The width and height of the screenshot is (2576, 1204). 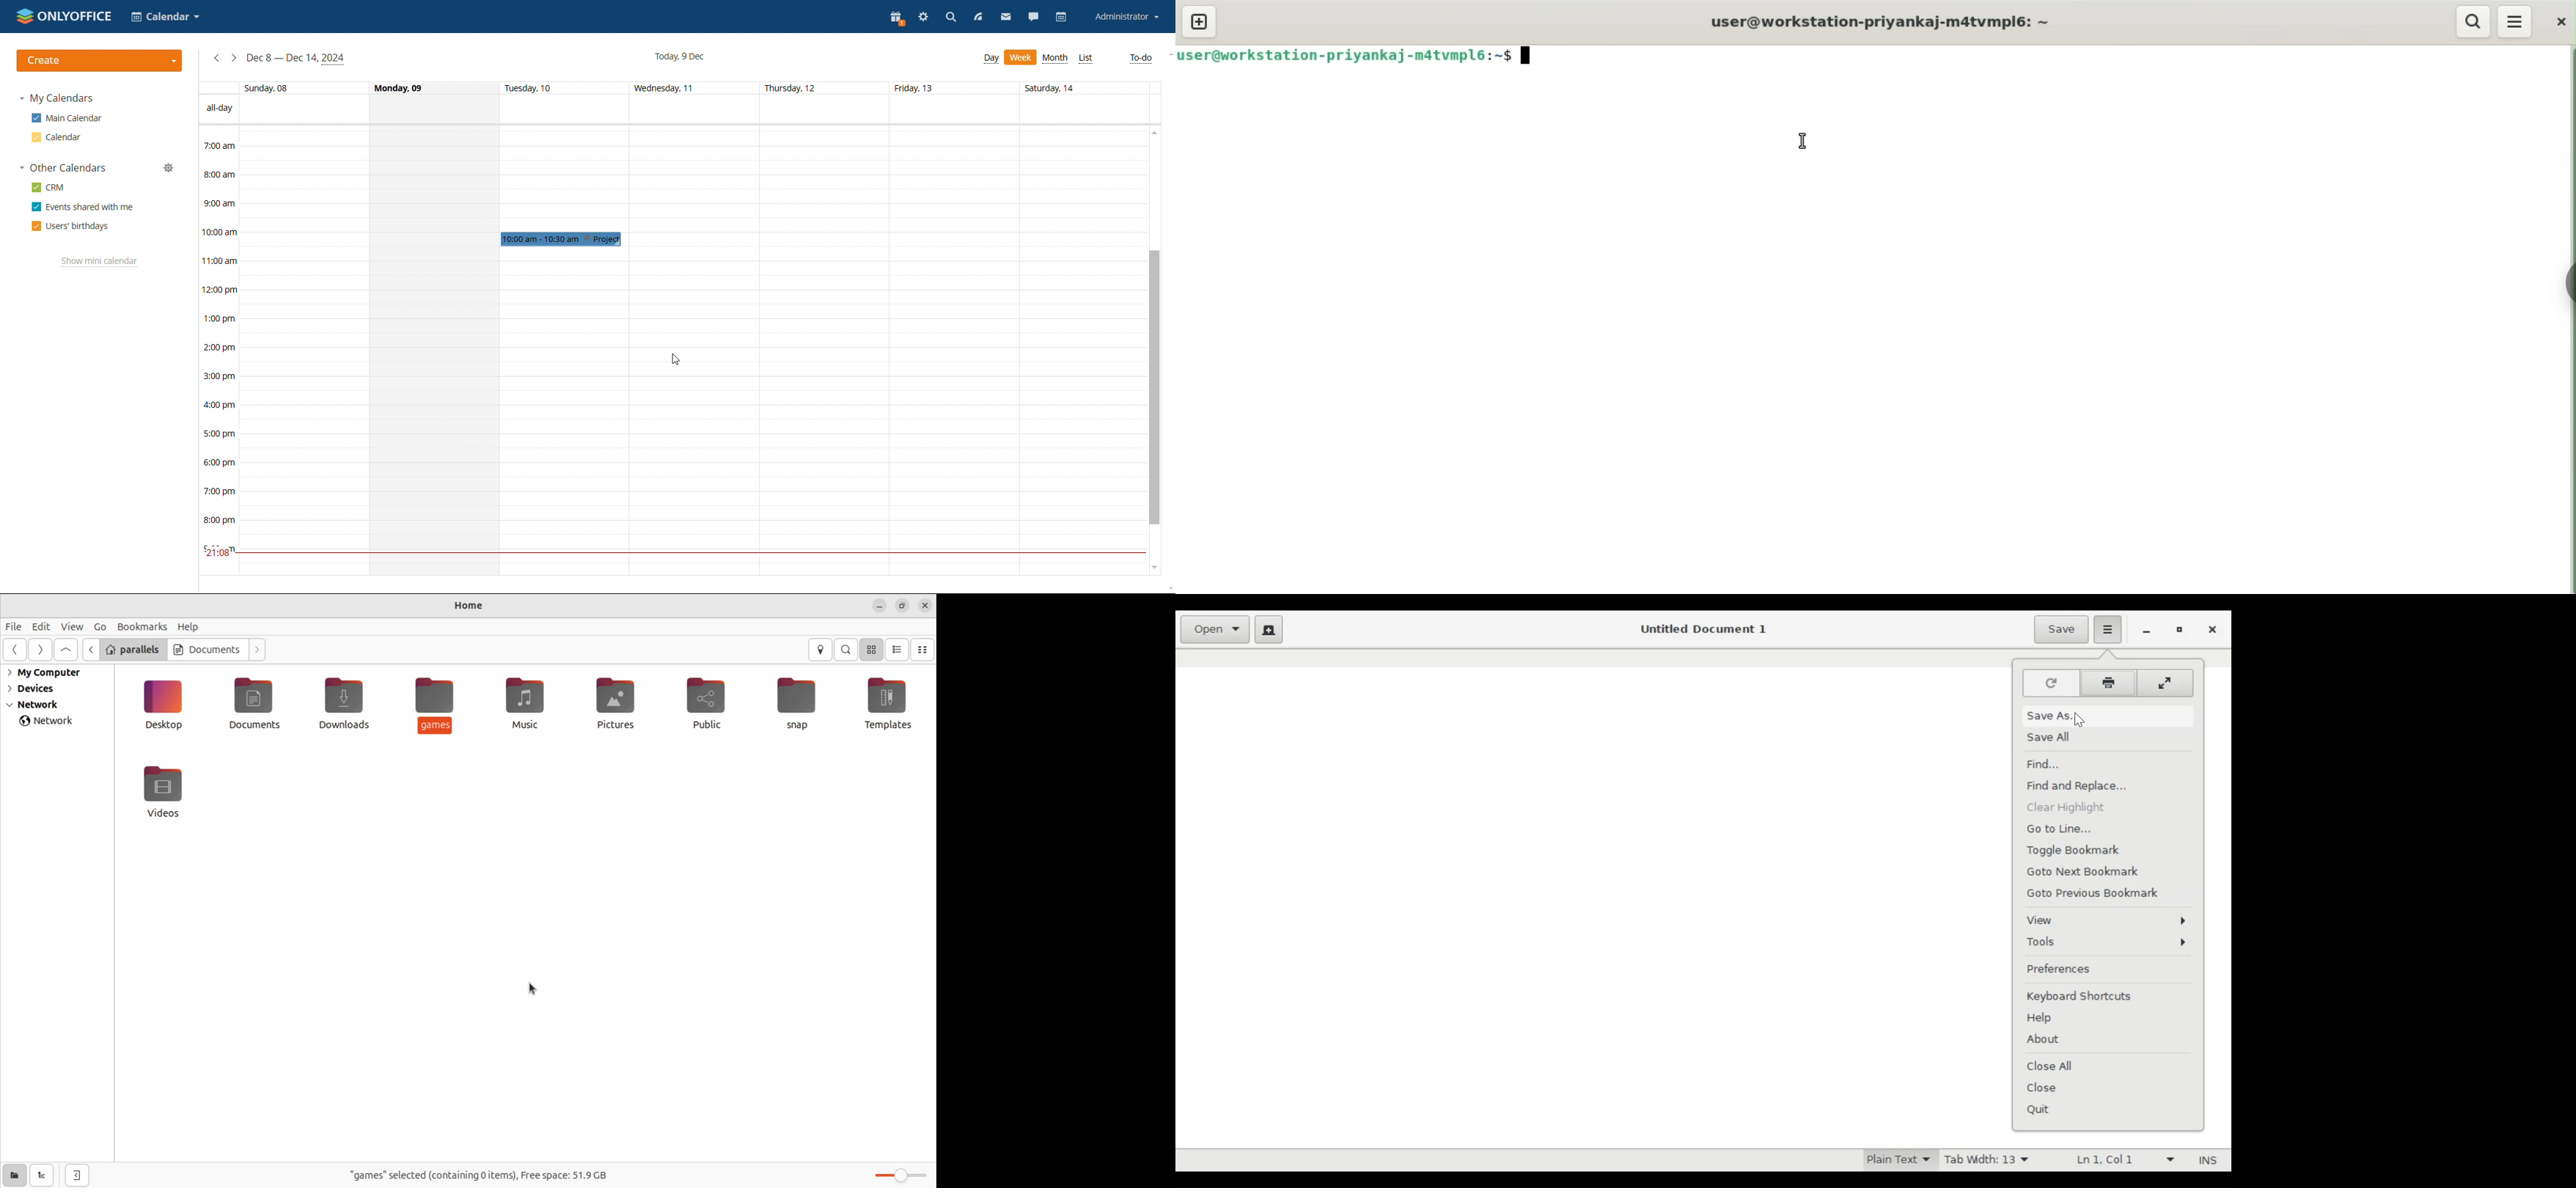 I want to click on Plain Text, so click(x=1898, y=1160).